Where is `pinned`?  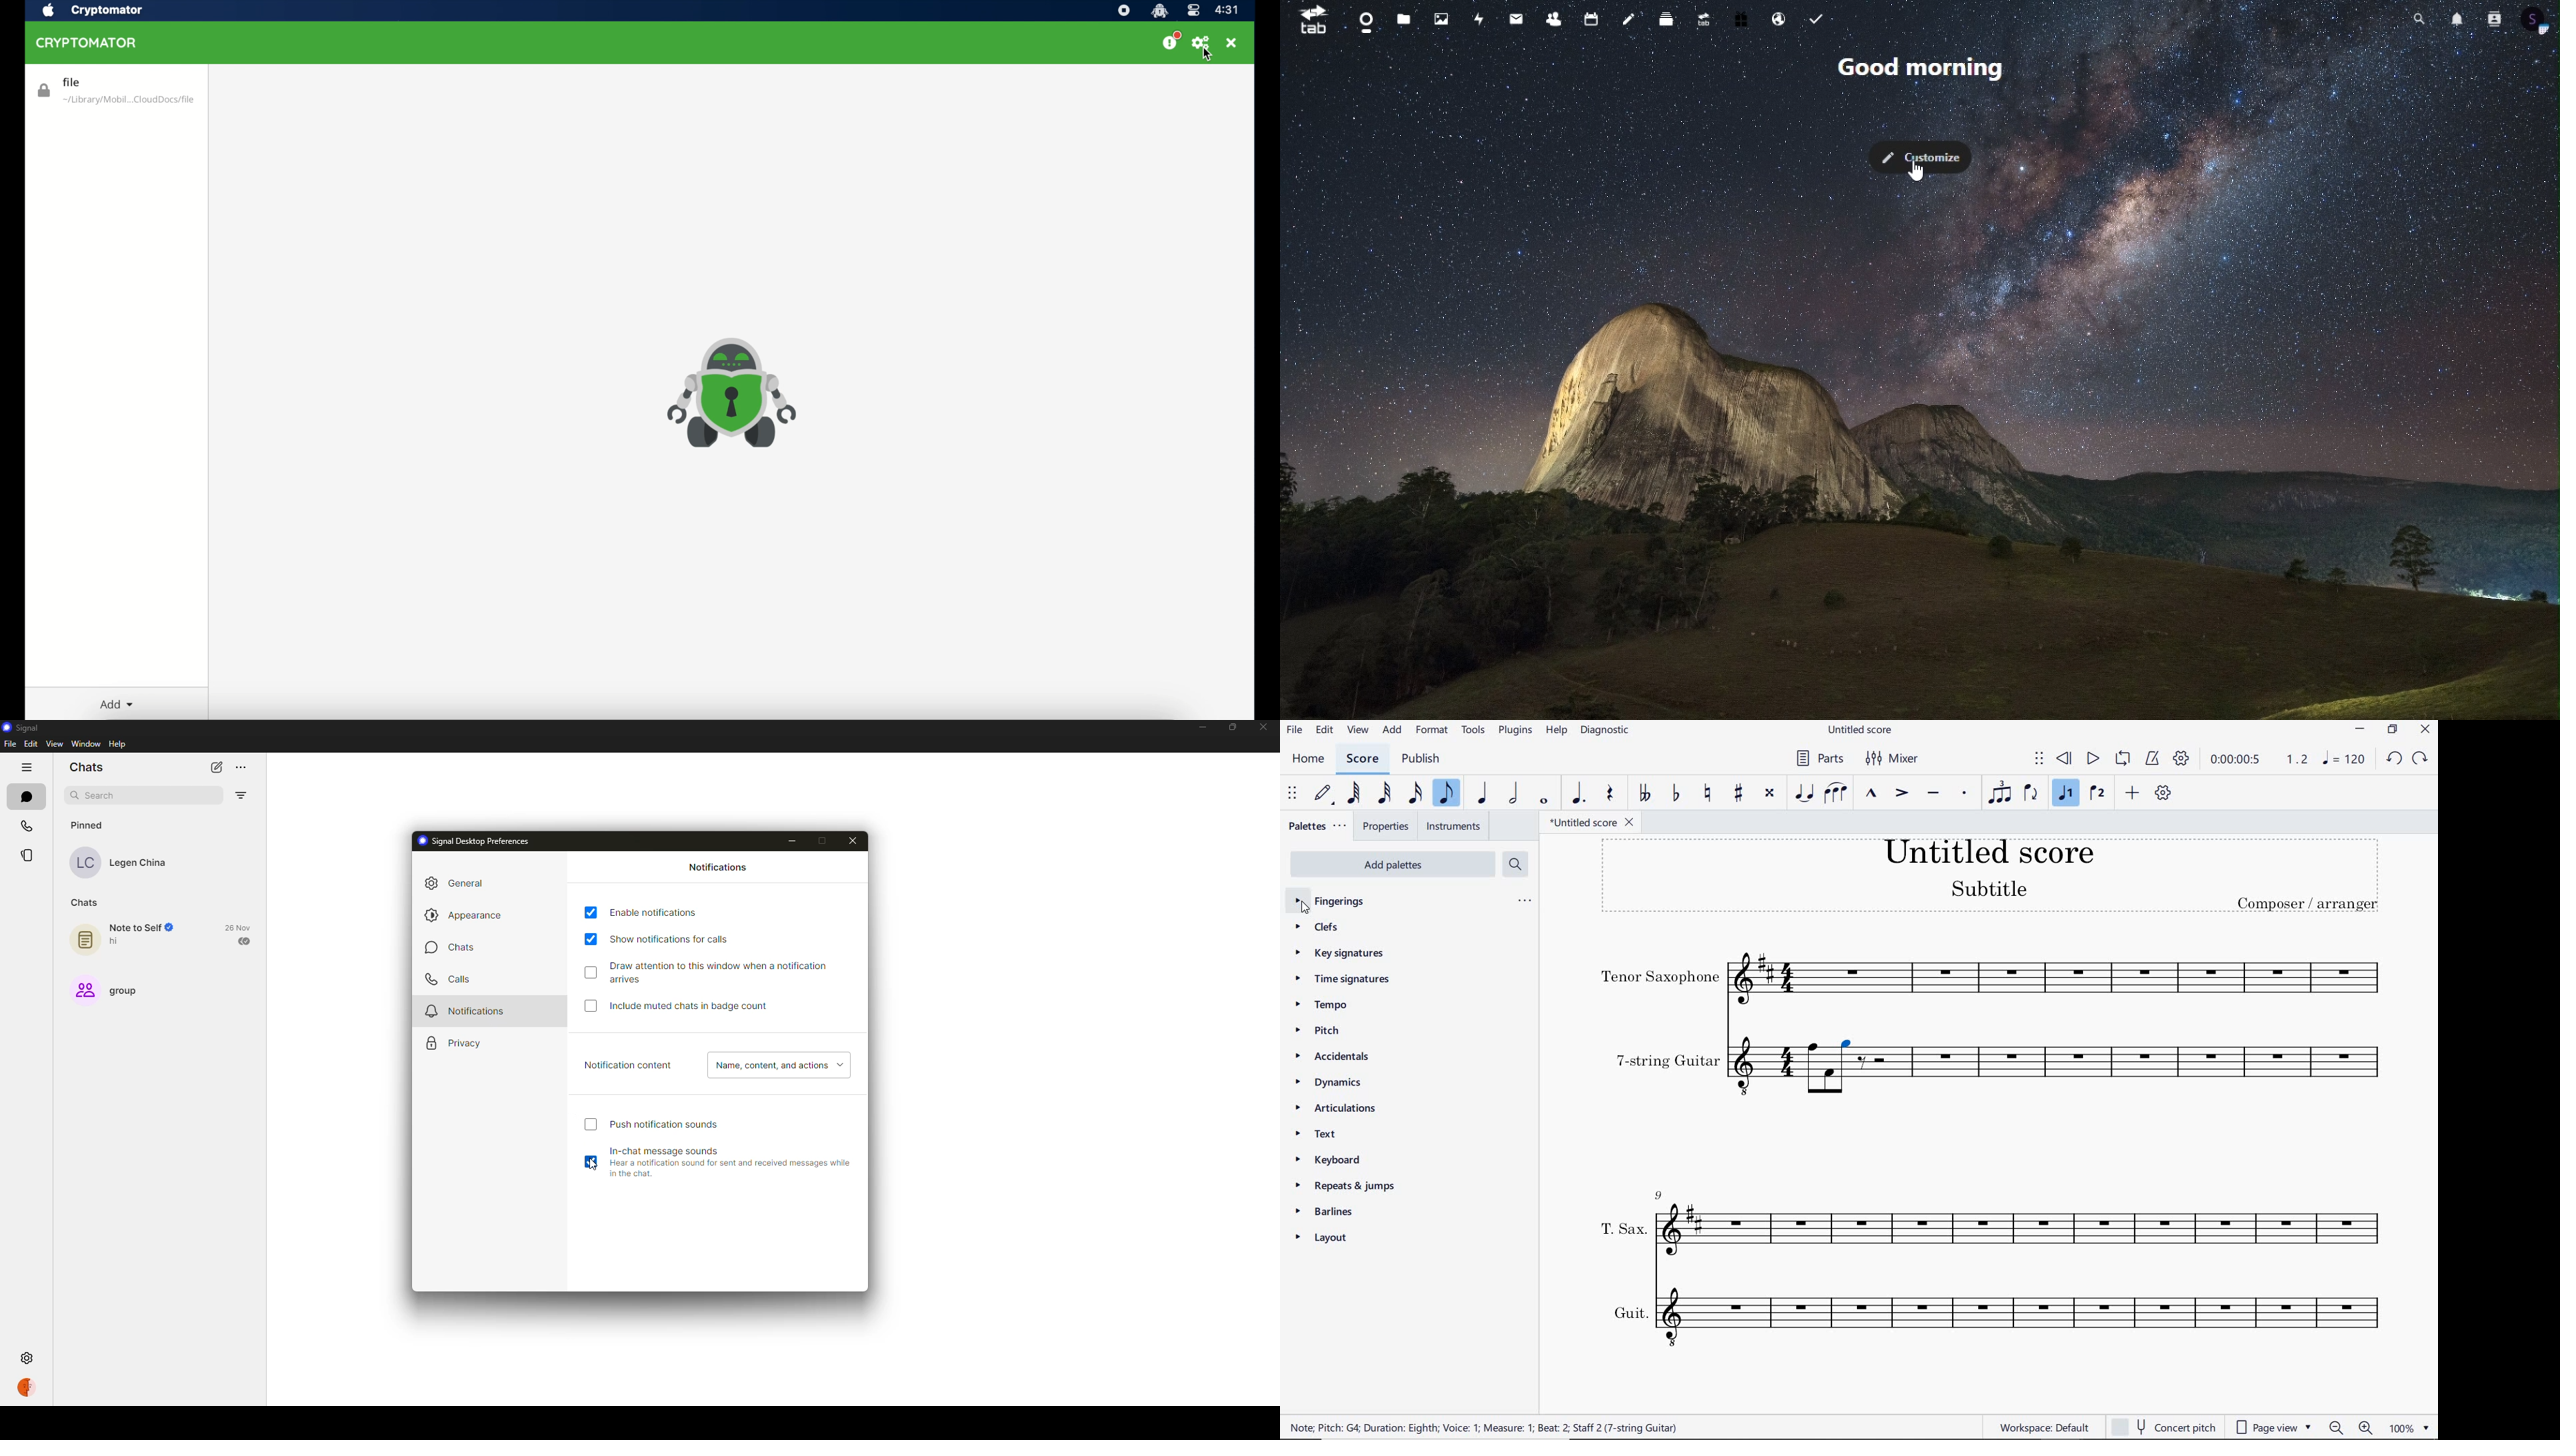 pinned is located at coordinates (87, 825).